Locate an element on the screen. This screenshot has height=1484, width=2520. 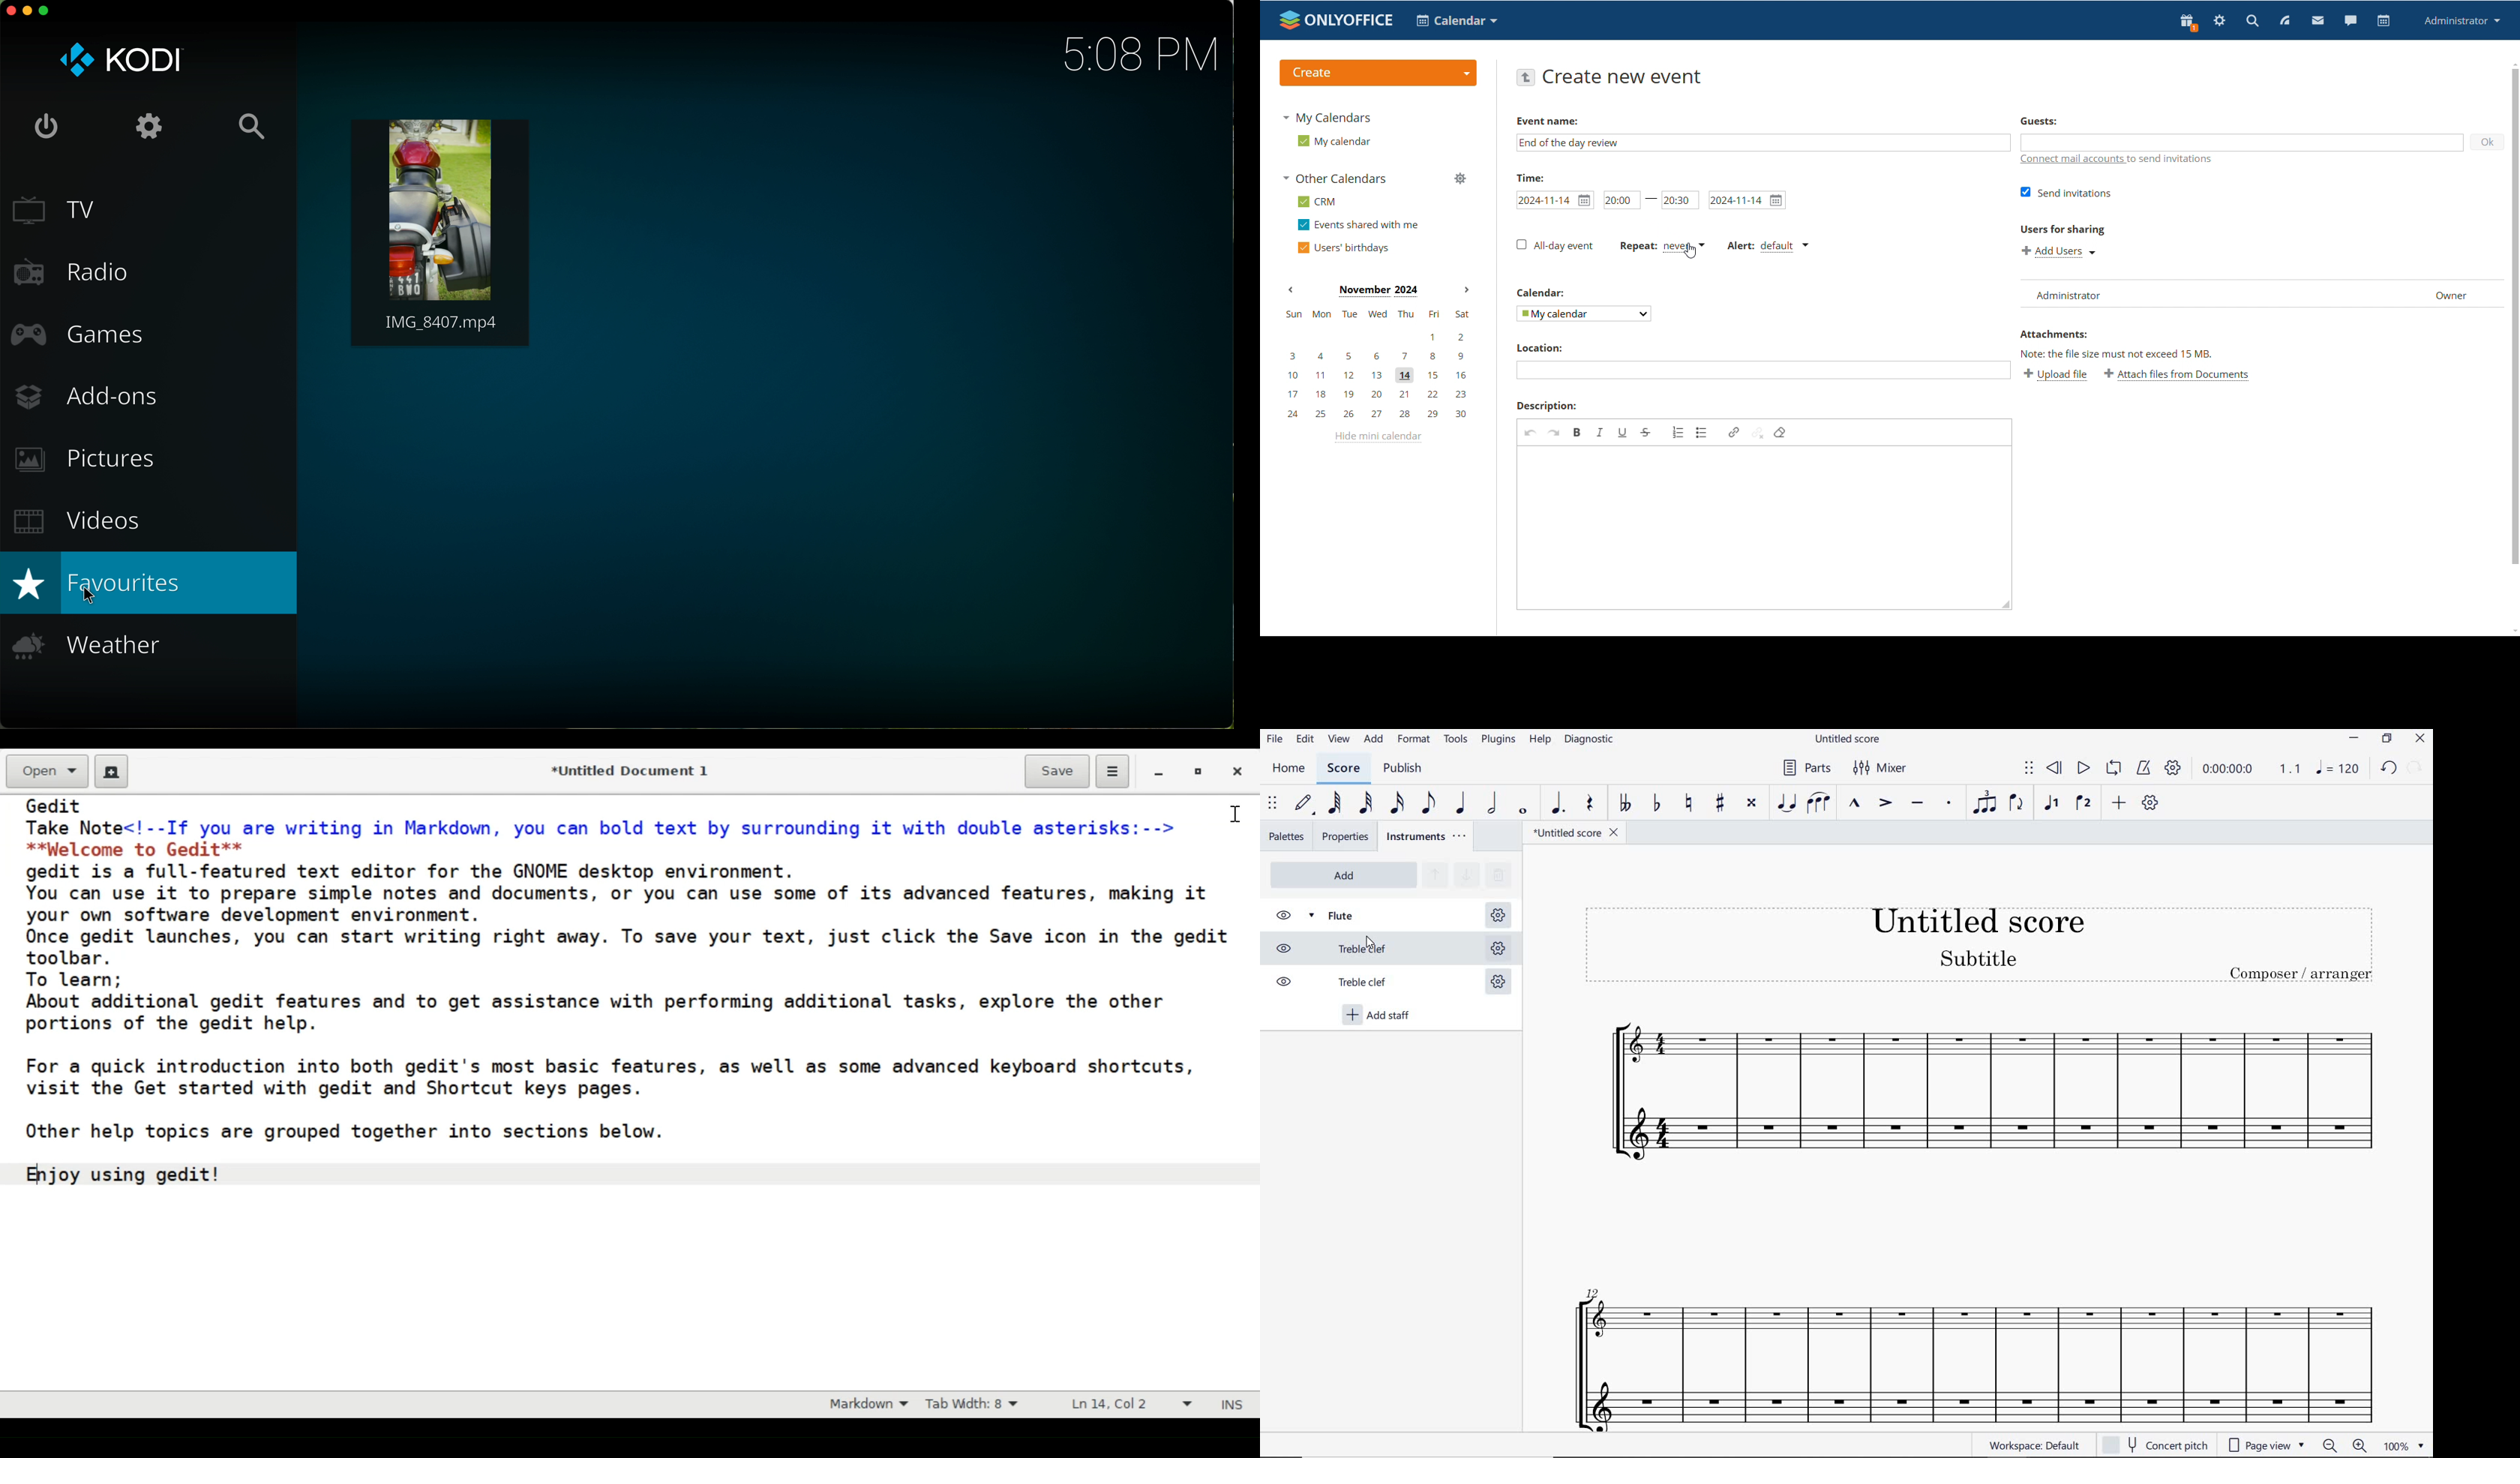
24, 25, 26, 27, 28, 29, 30  is located at coordinates (1381, 415).